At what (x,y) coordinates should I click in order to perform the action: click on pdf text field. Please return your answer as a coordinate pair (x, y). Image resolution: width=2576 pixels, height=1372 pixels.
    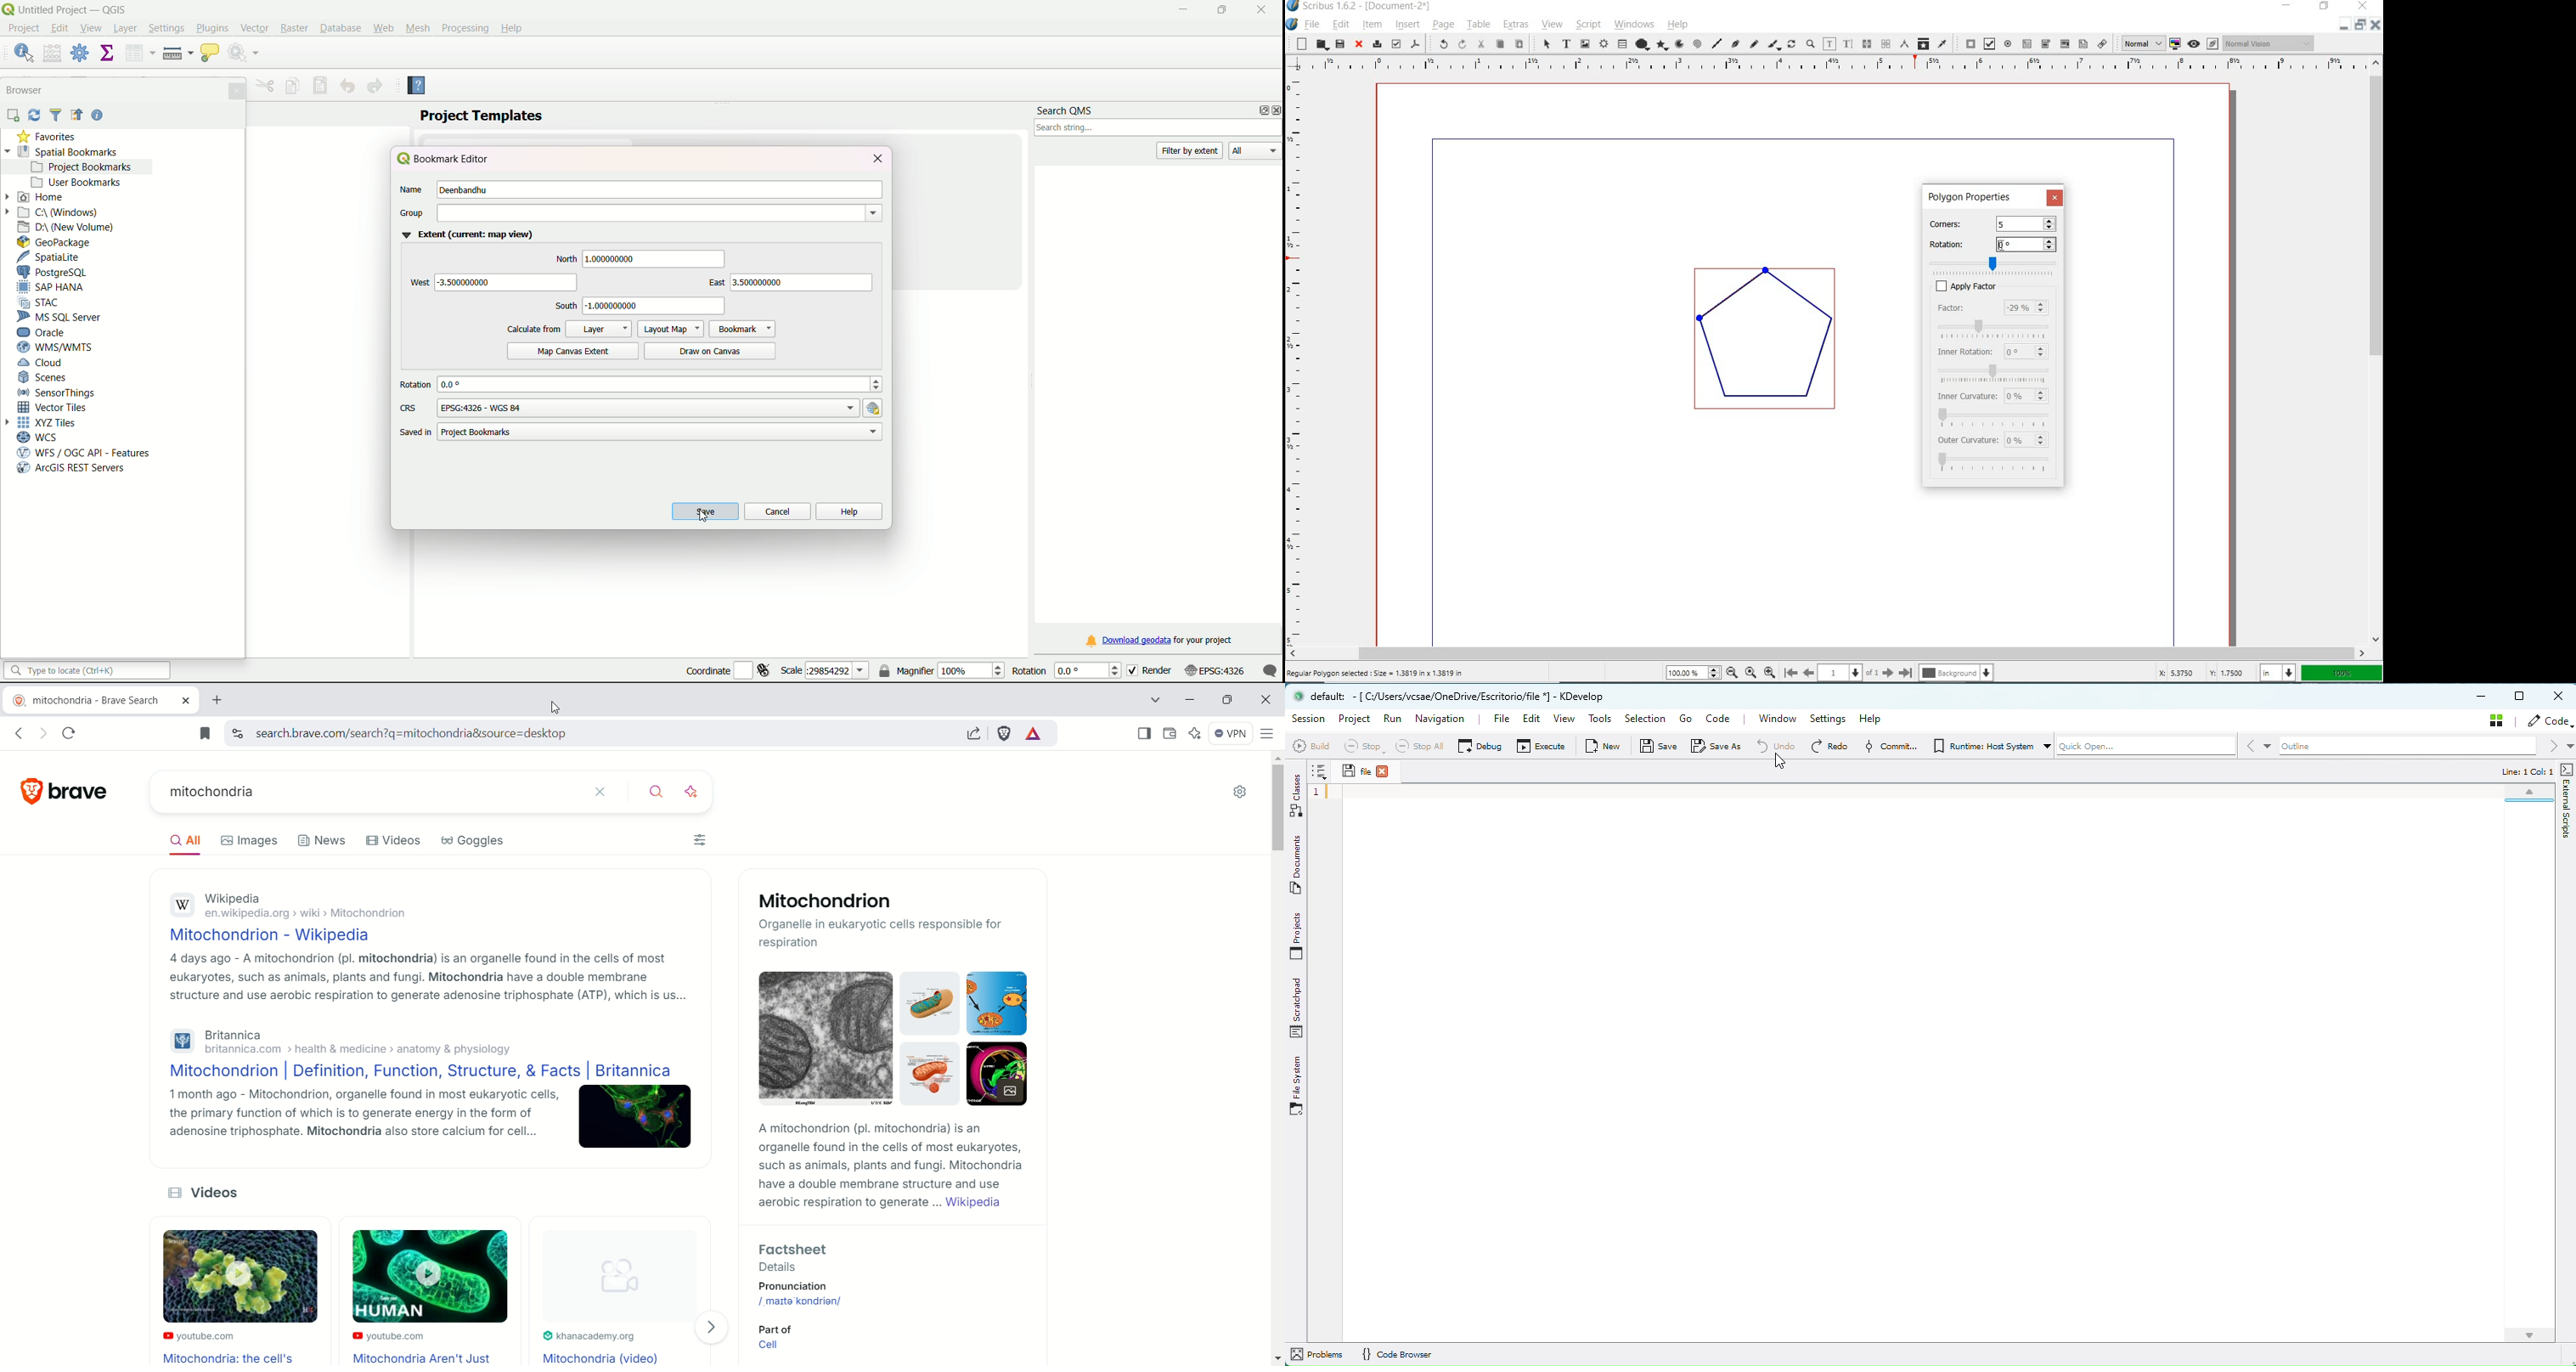
    Looking at the image, I should click on (2029, 43).